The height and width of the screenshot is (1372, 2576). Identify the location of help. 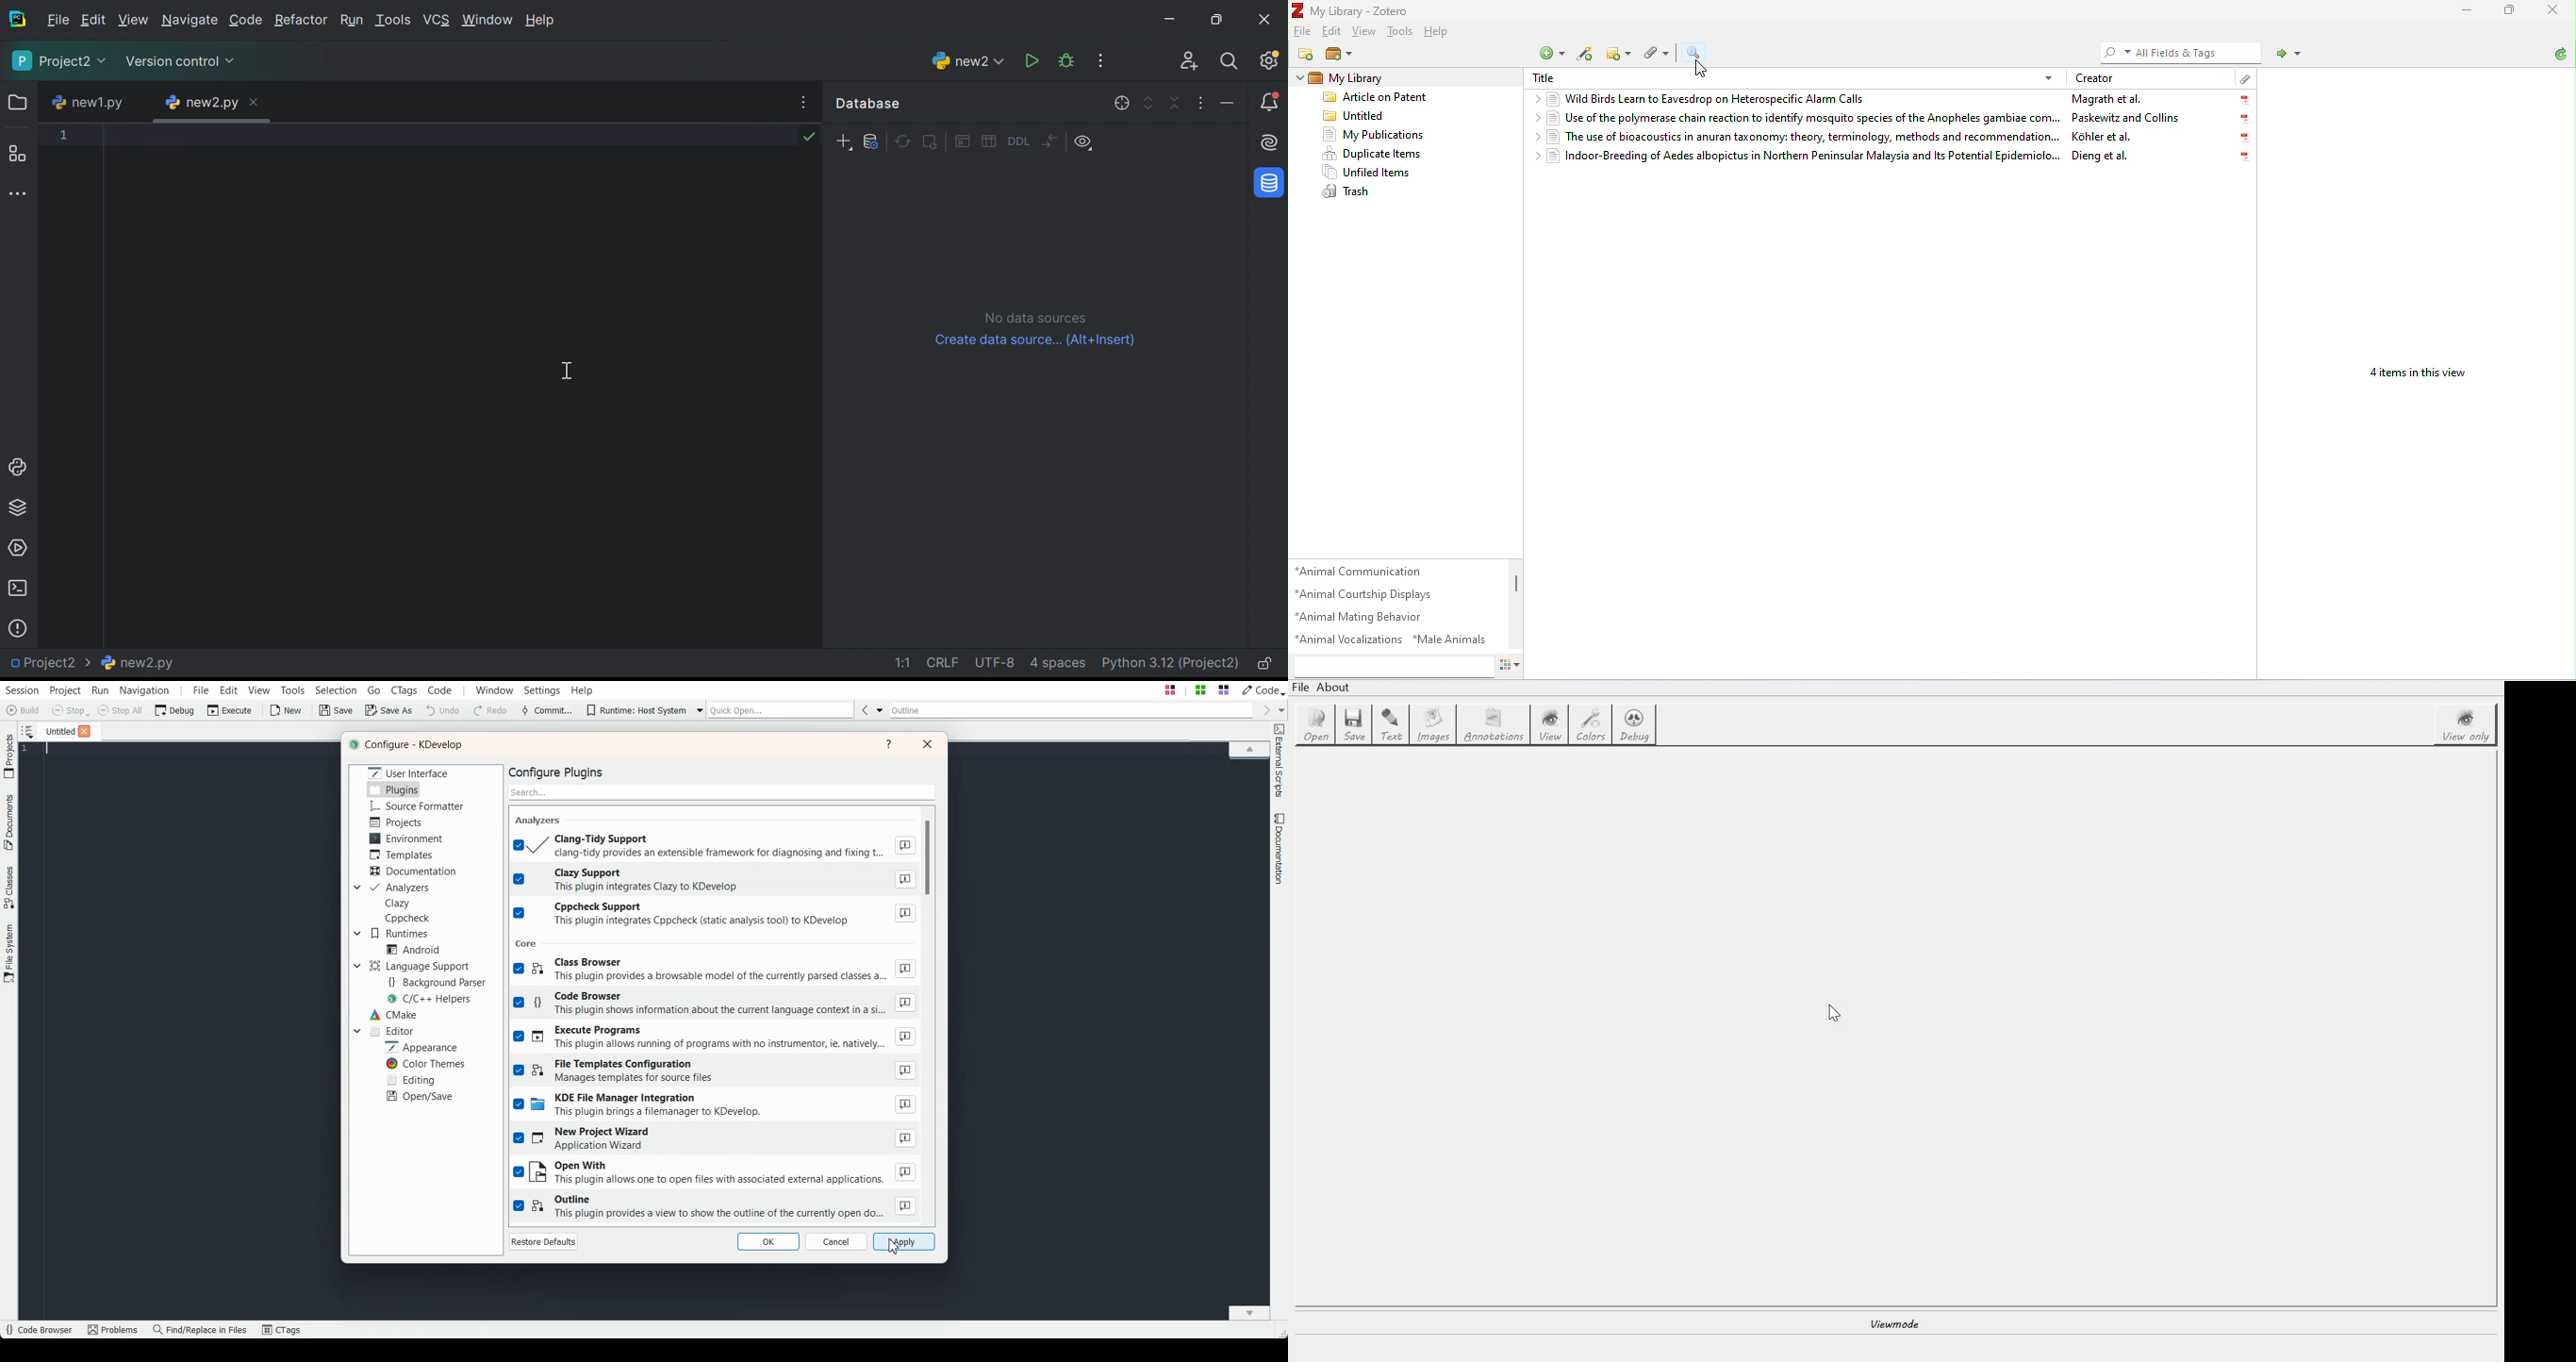
(1438, 32).